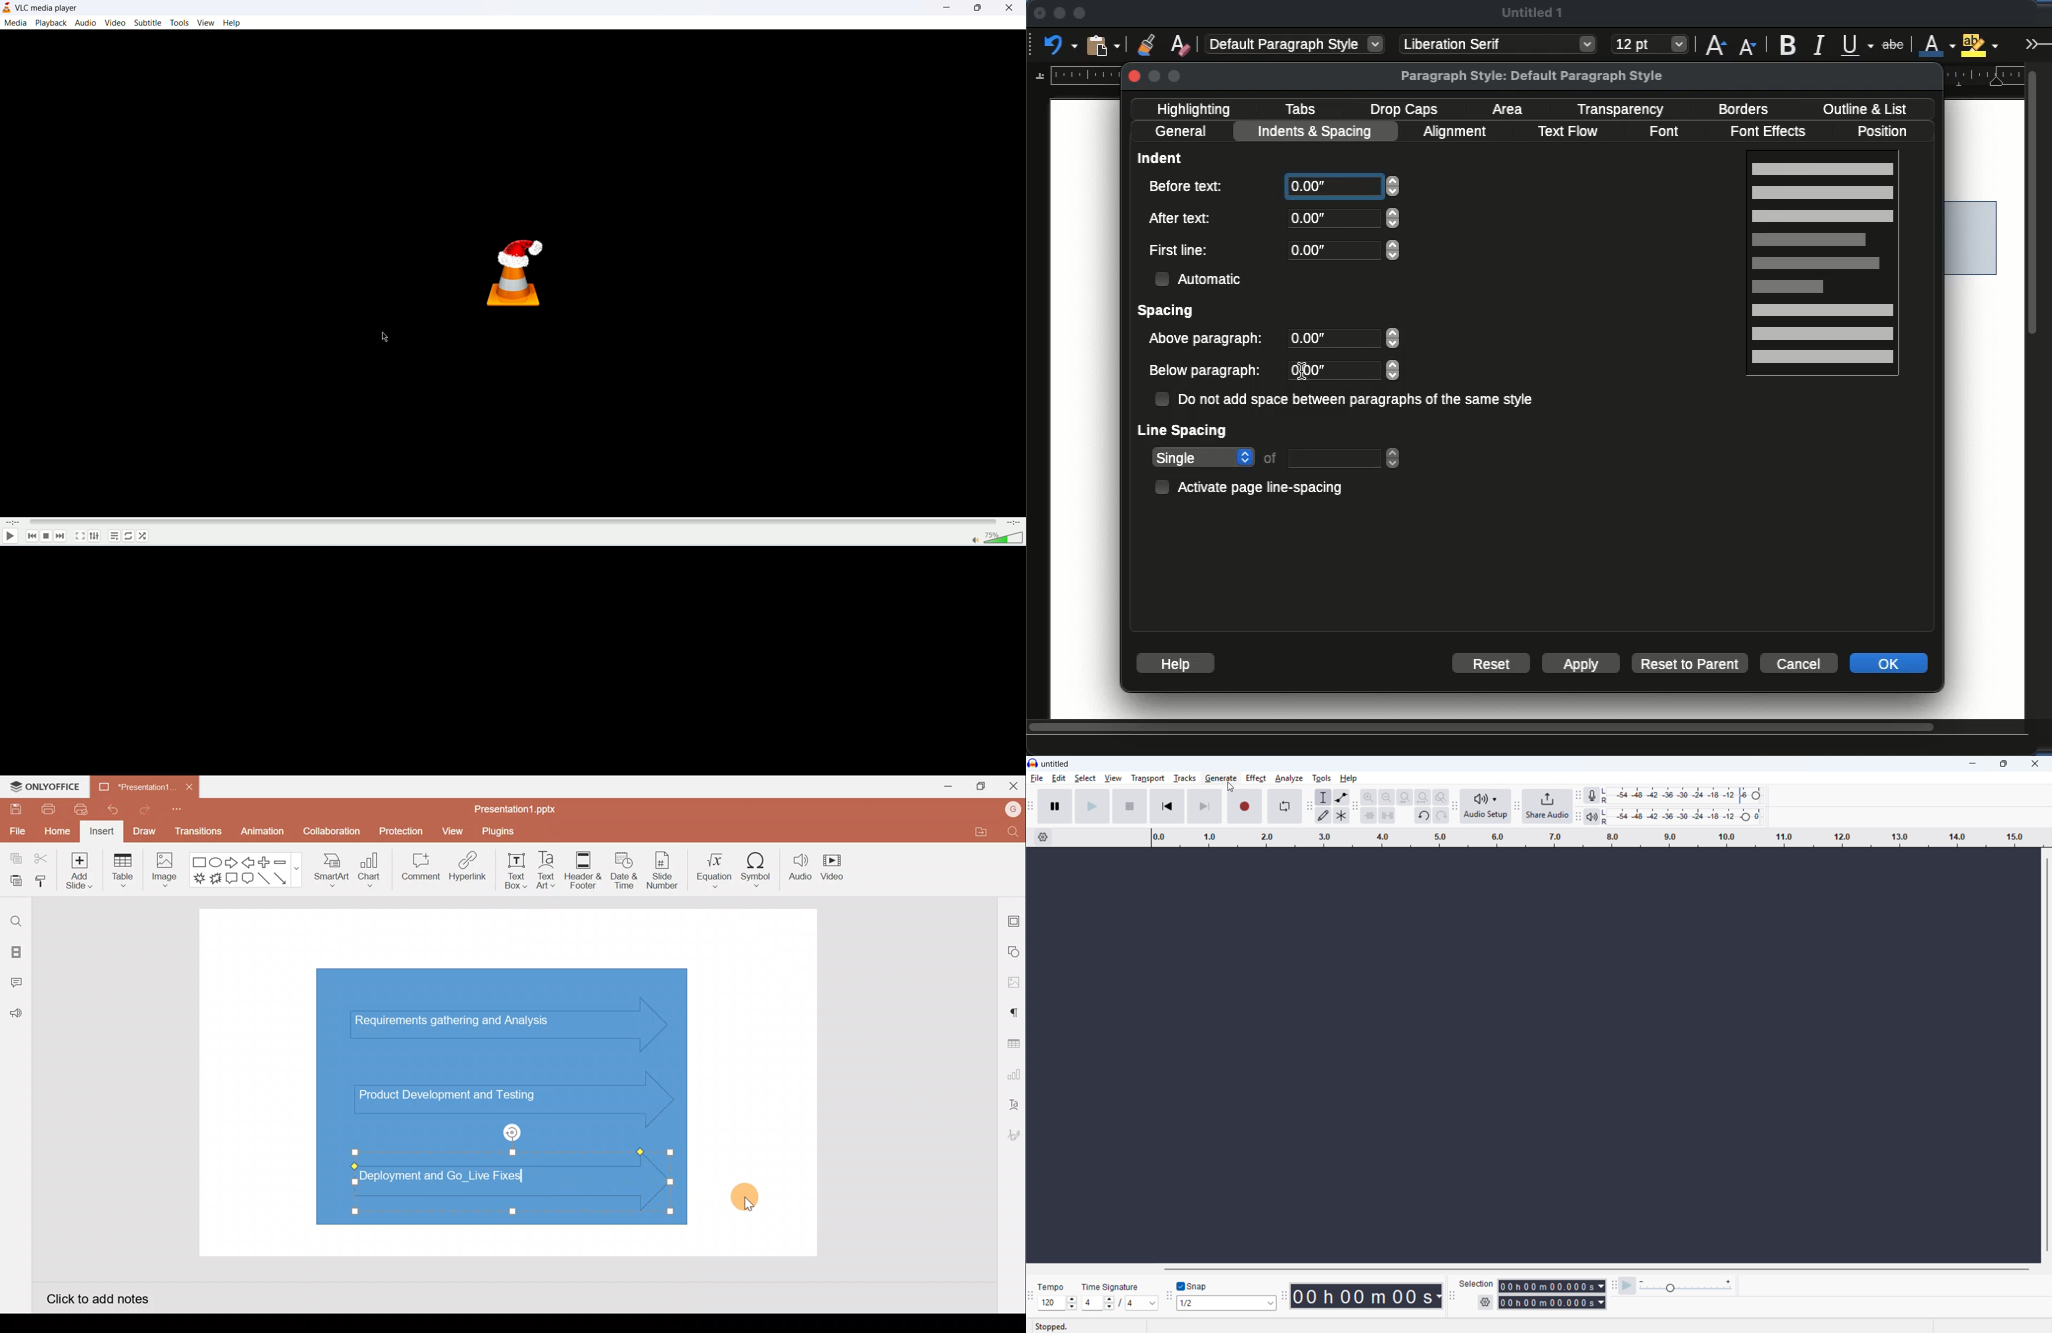 Image resolution: width=2072 pixels, height=1344 pixels. I want to click on Date & time, so click(624, 870).